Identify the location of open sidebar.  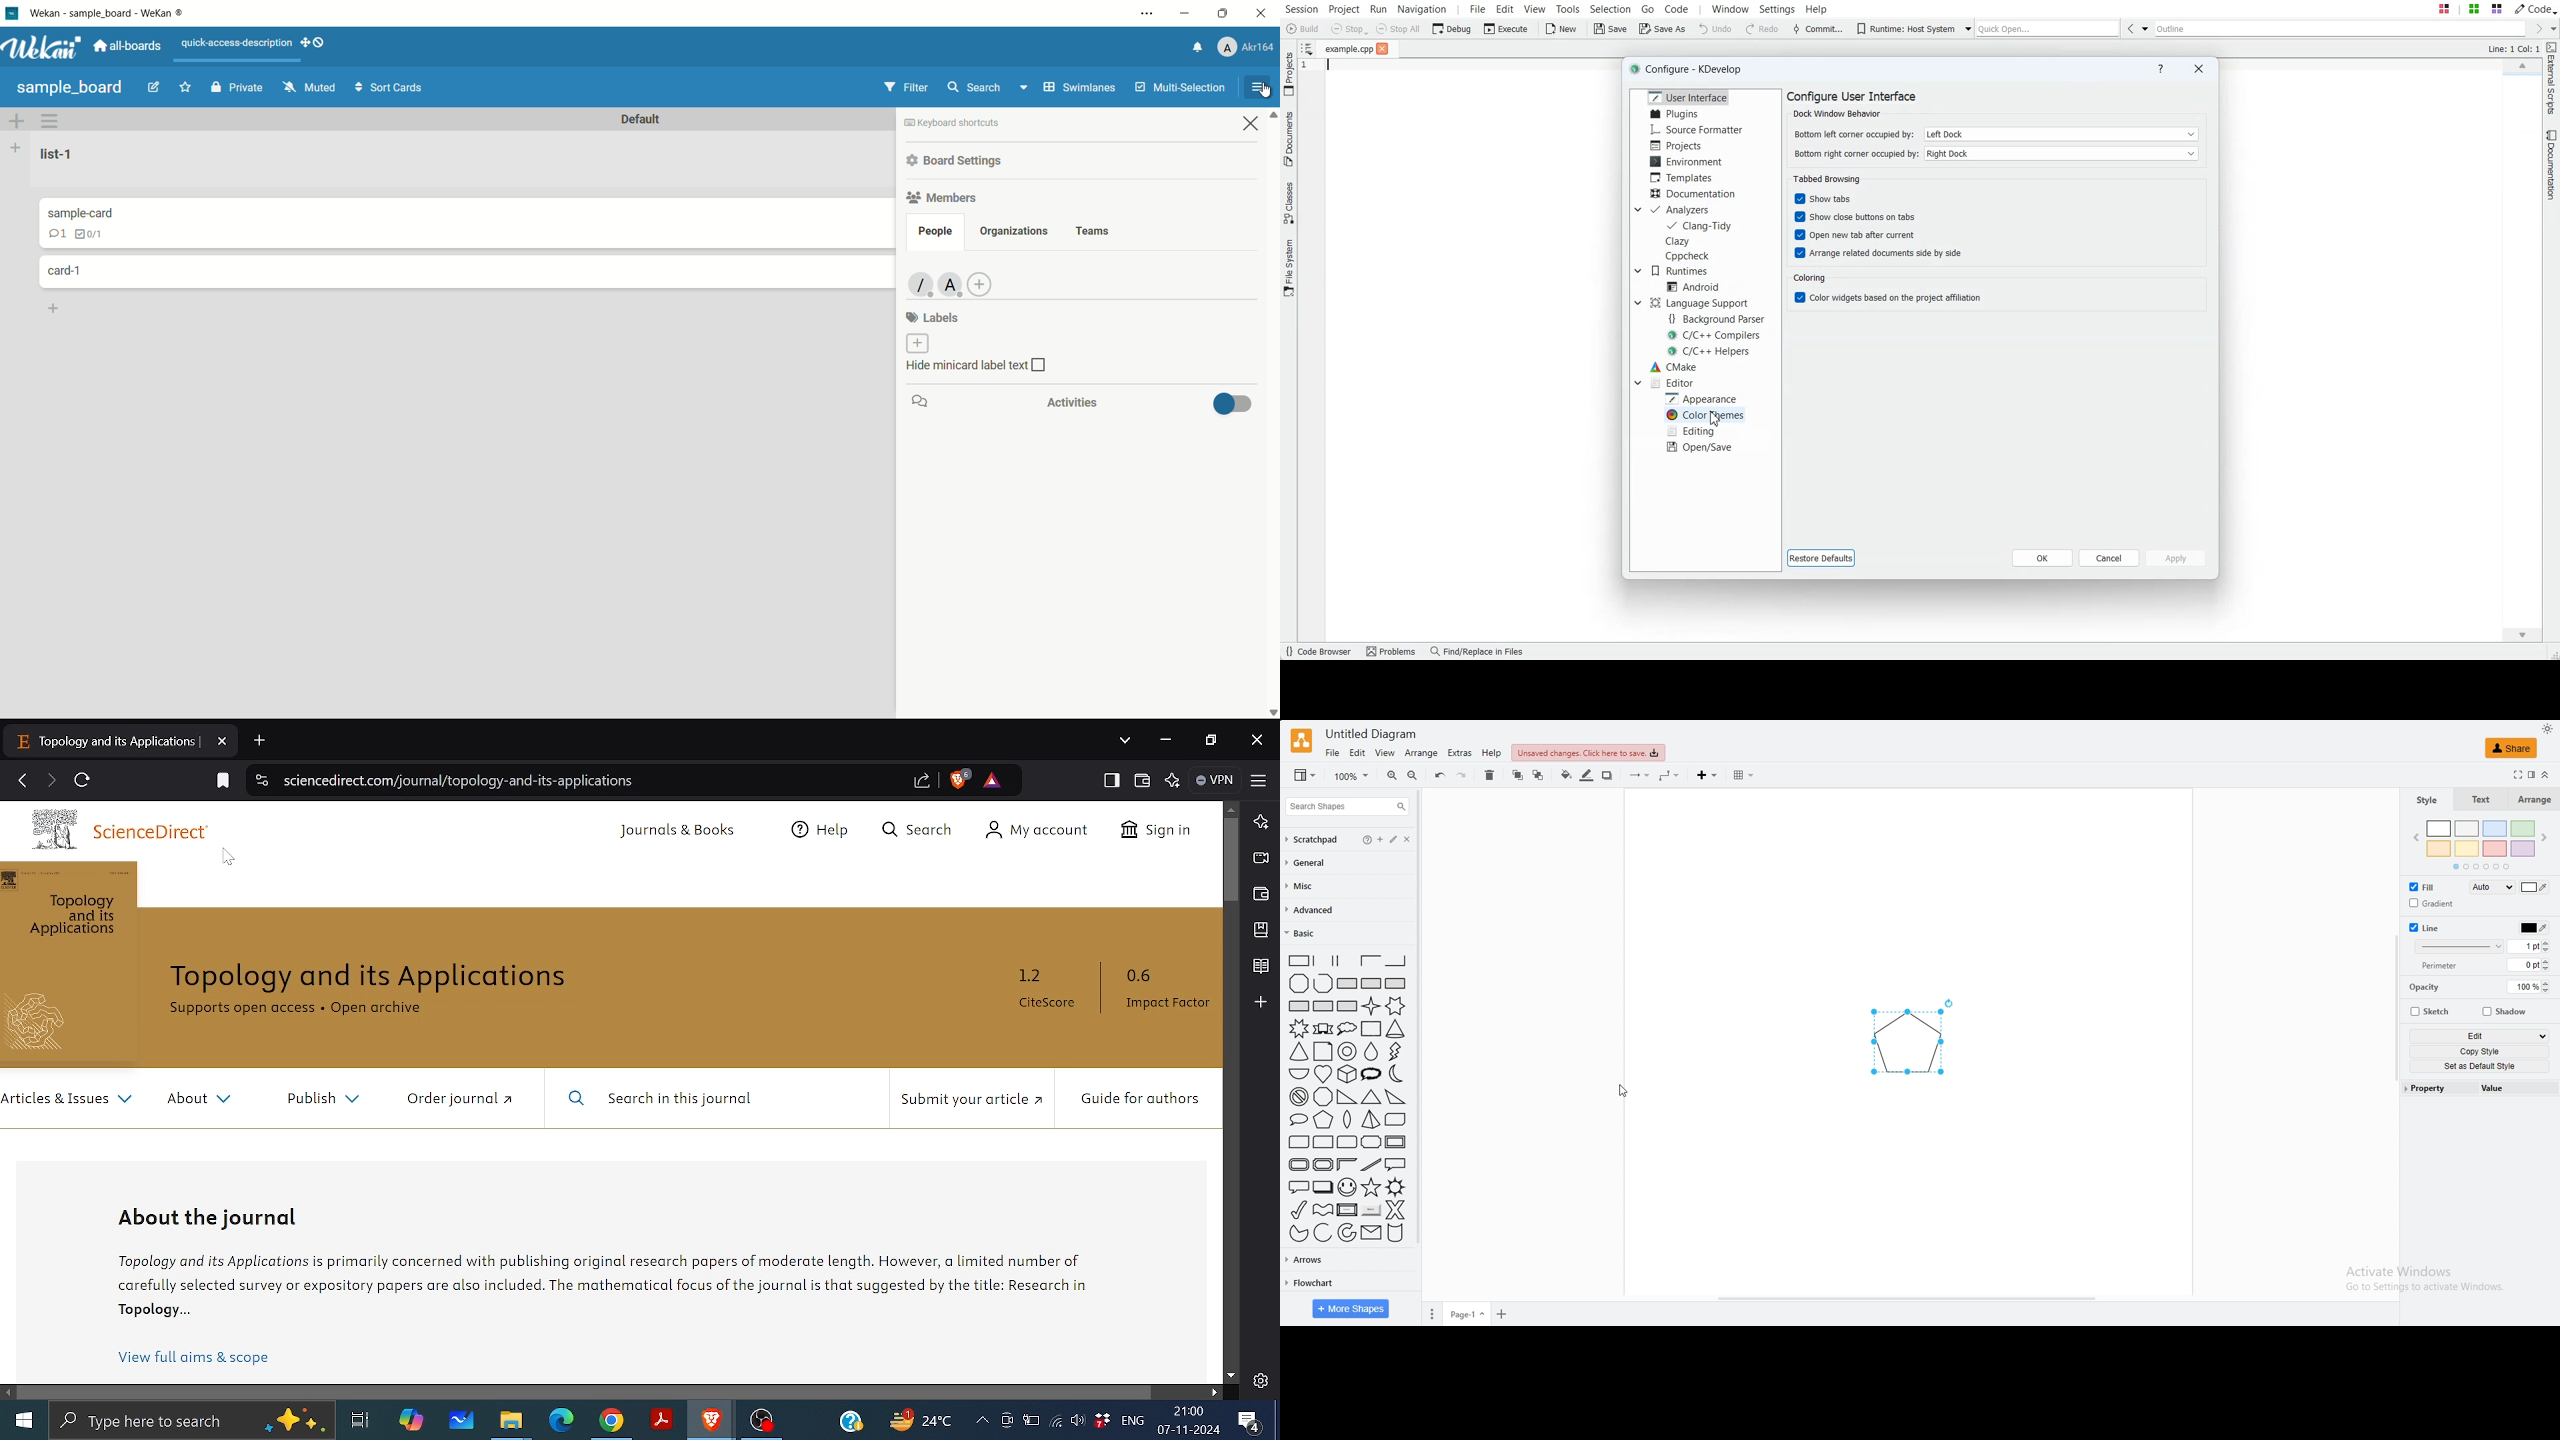
(1259, 88).